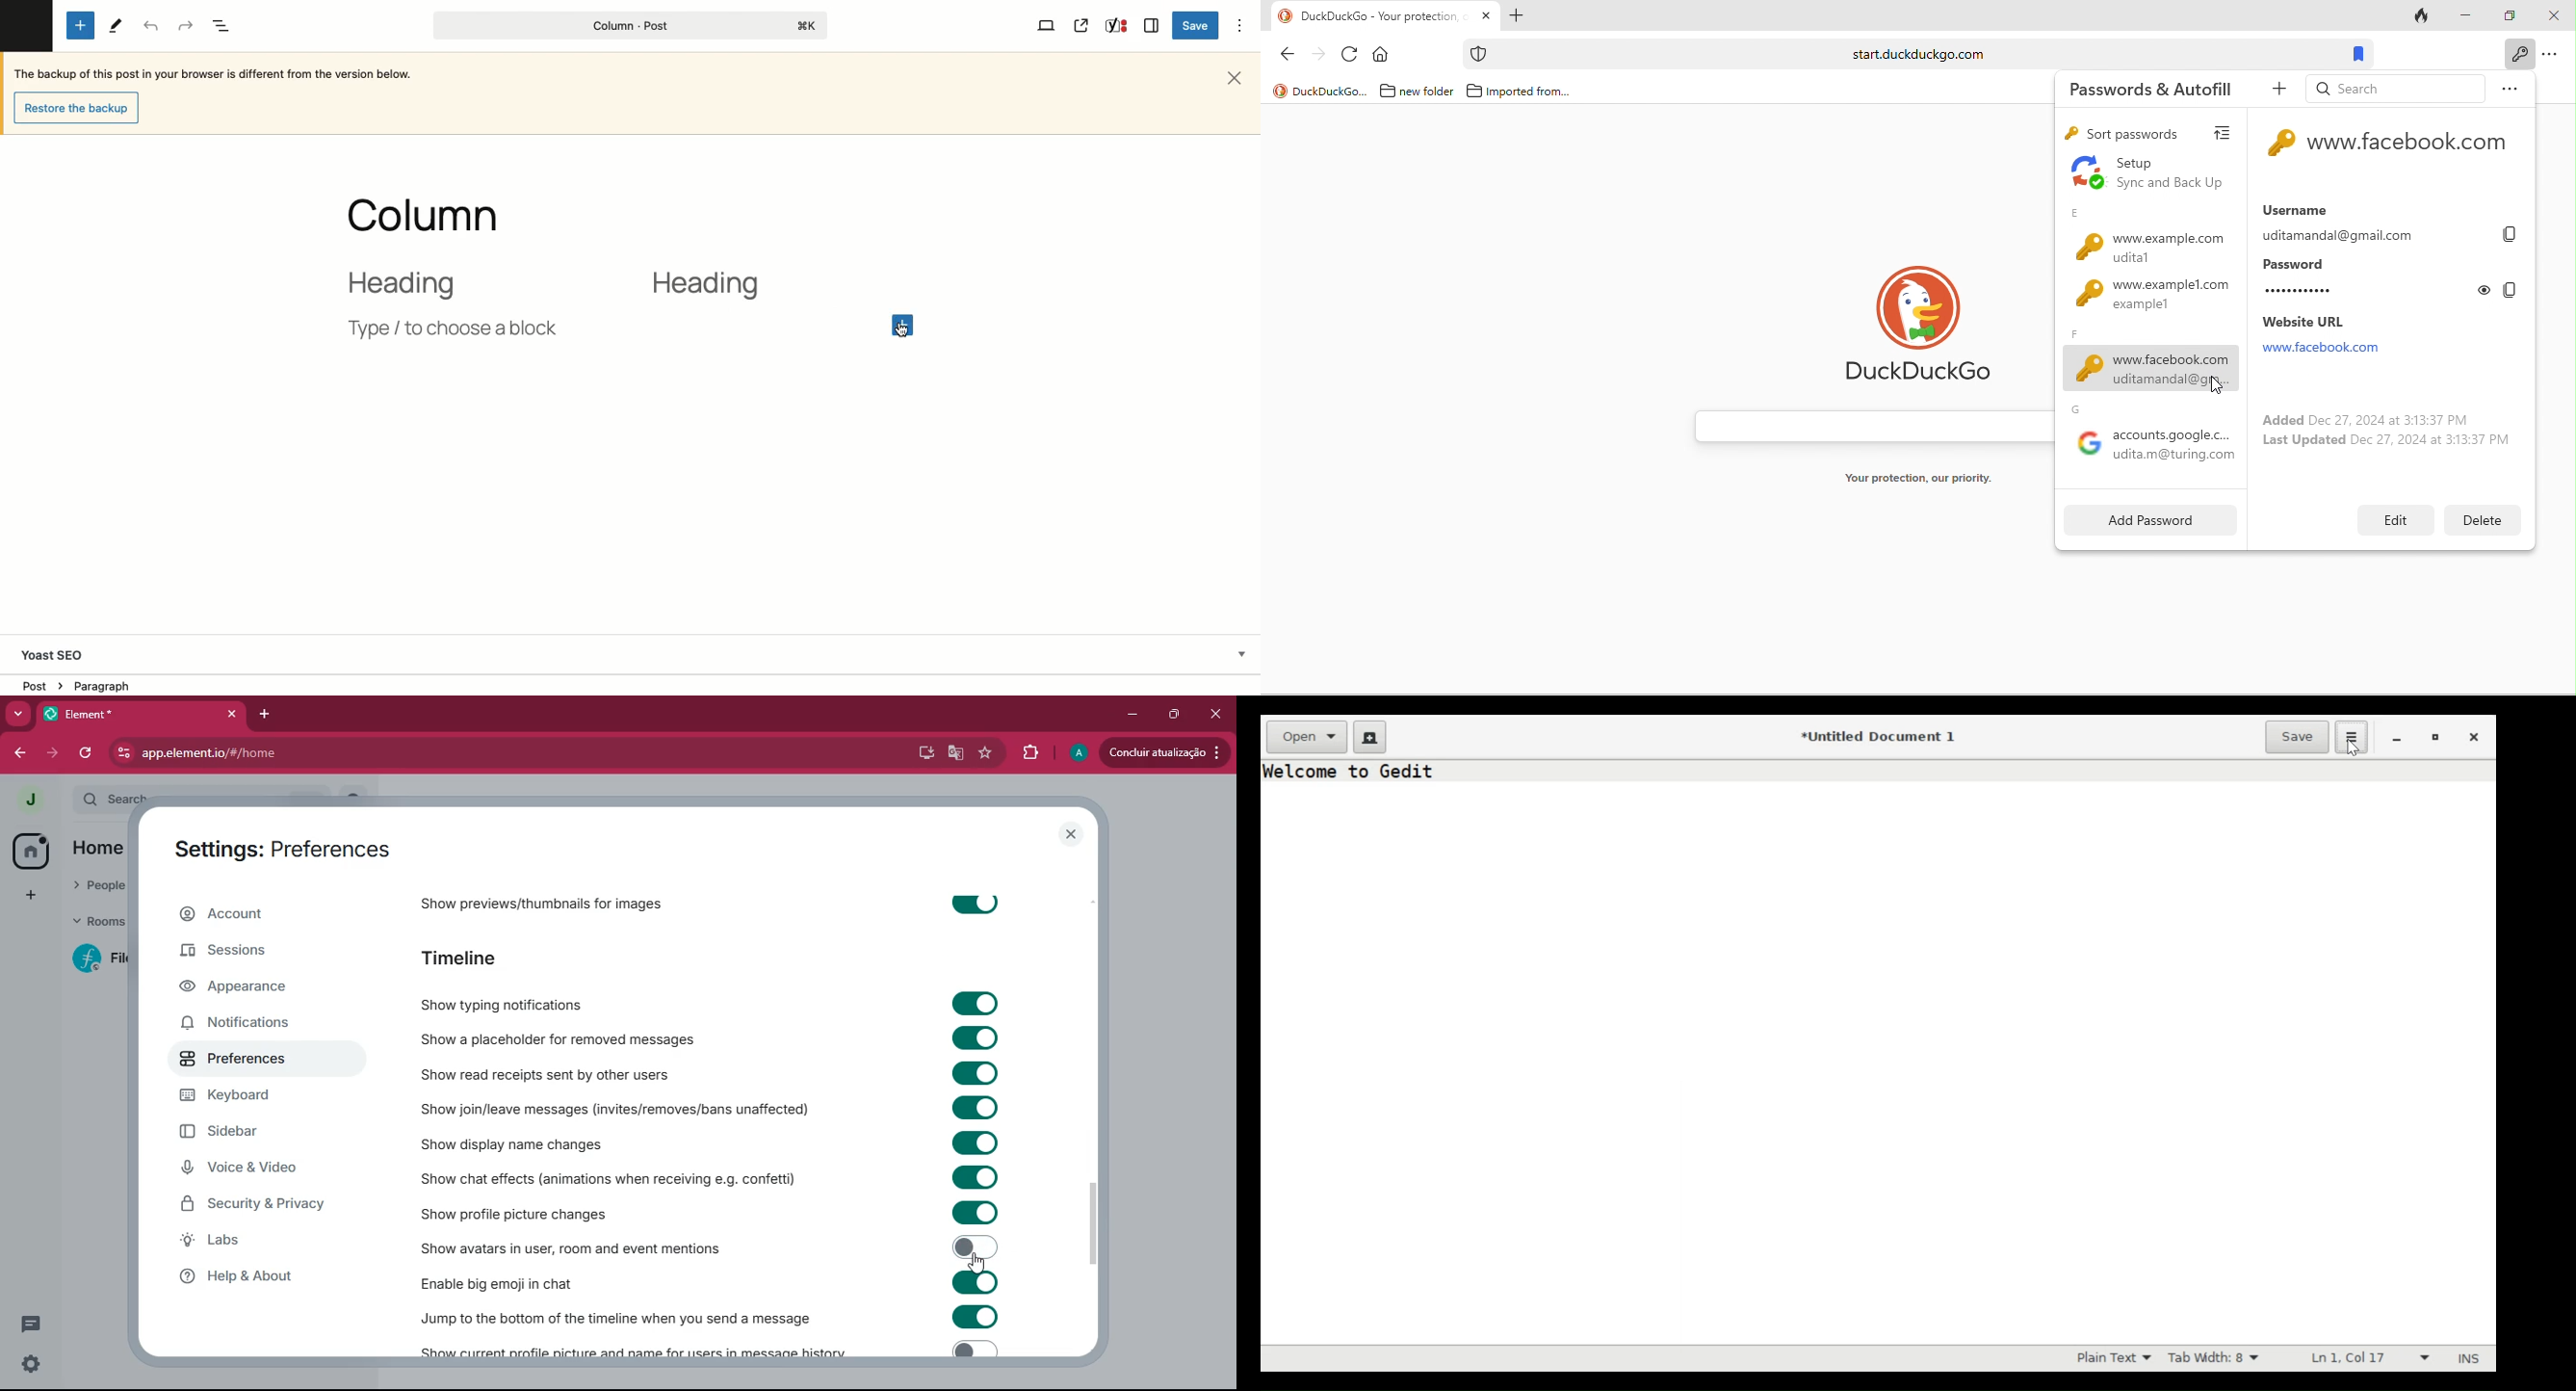 This screenshot has height=1400, width=2576. Describe the element at coordinates (924, 753) in the screenshot. I see `desktop` at that location.